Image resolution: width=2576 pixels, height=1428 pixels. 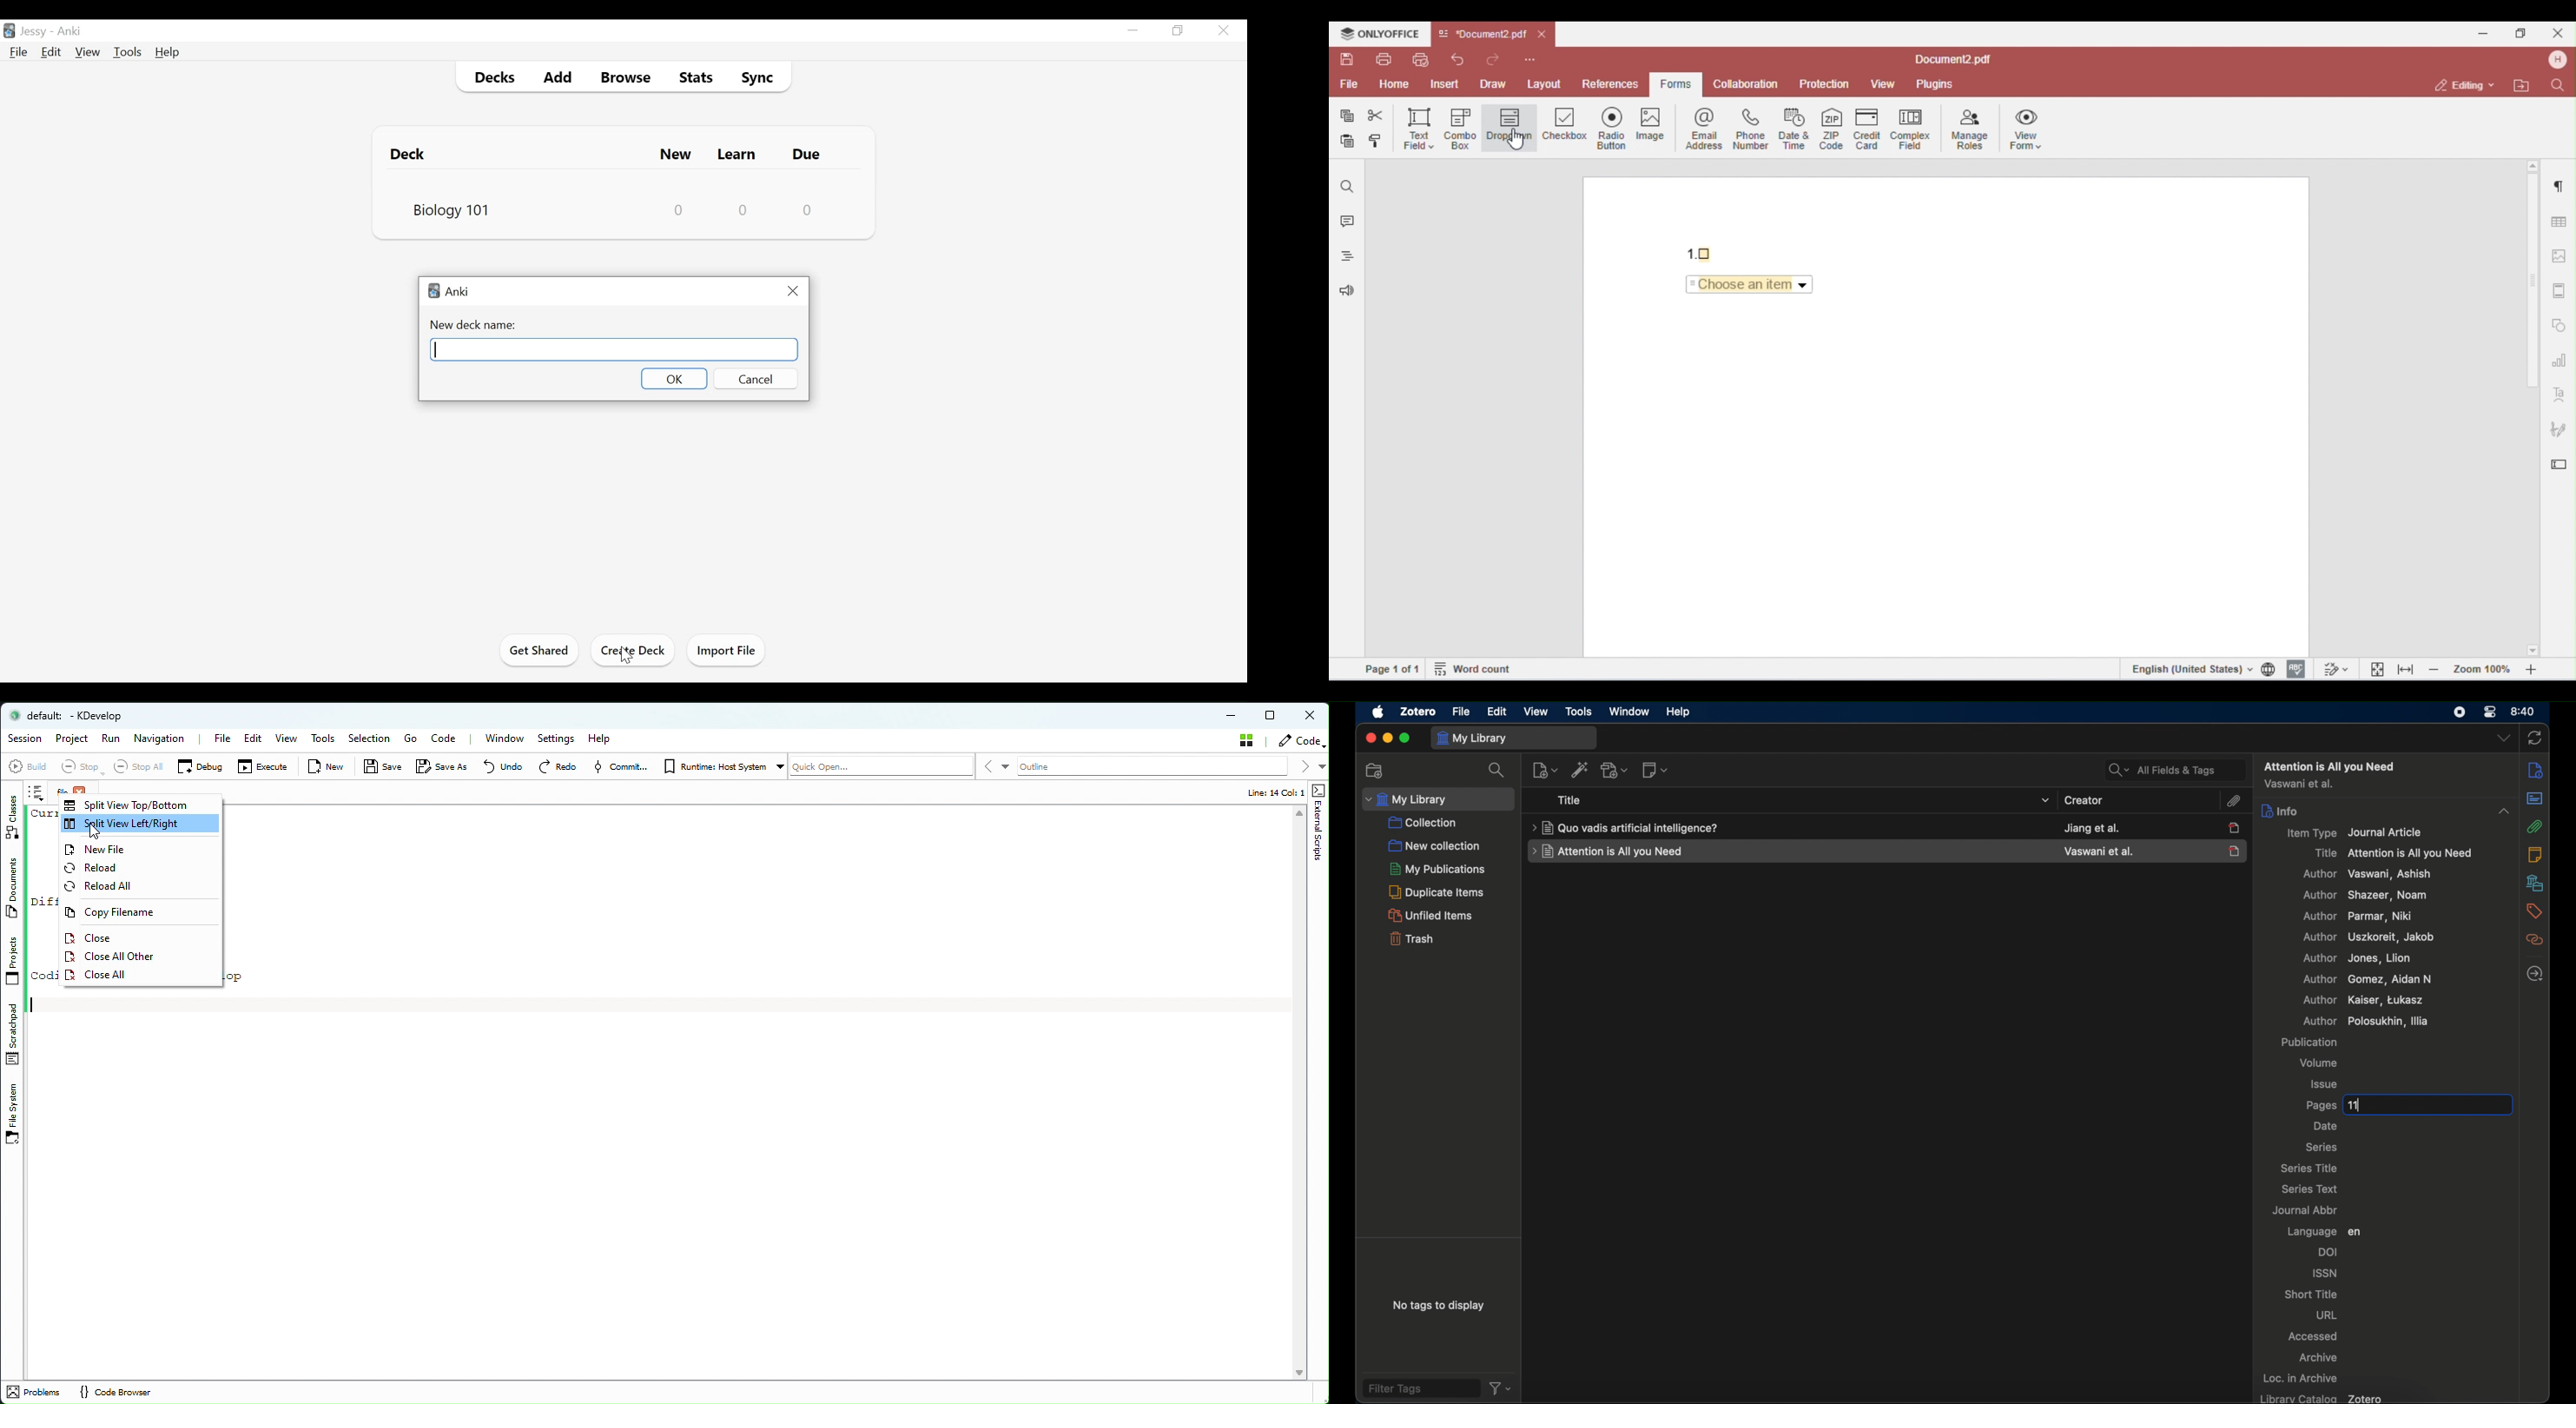 I want to click on abstract, so click(x=2535, y=798).